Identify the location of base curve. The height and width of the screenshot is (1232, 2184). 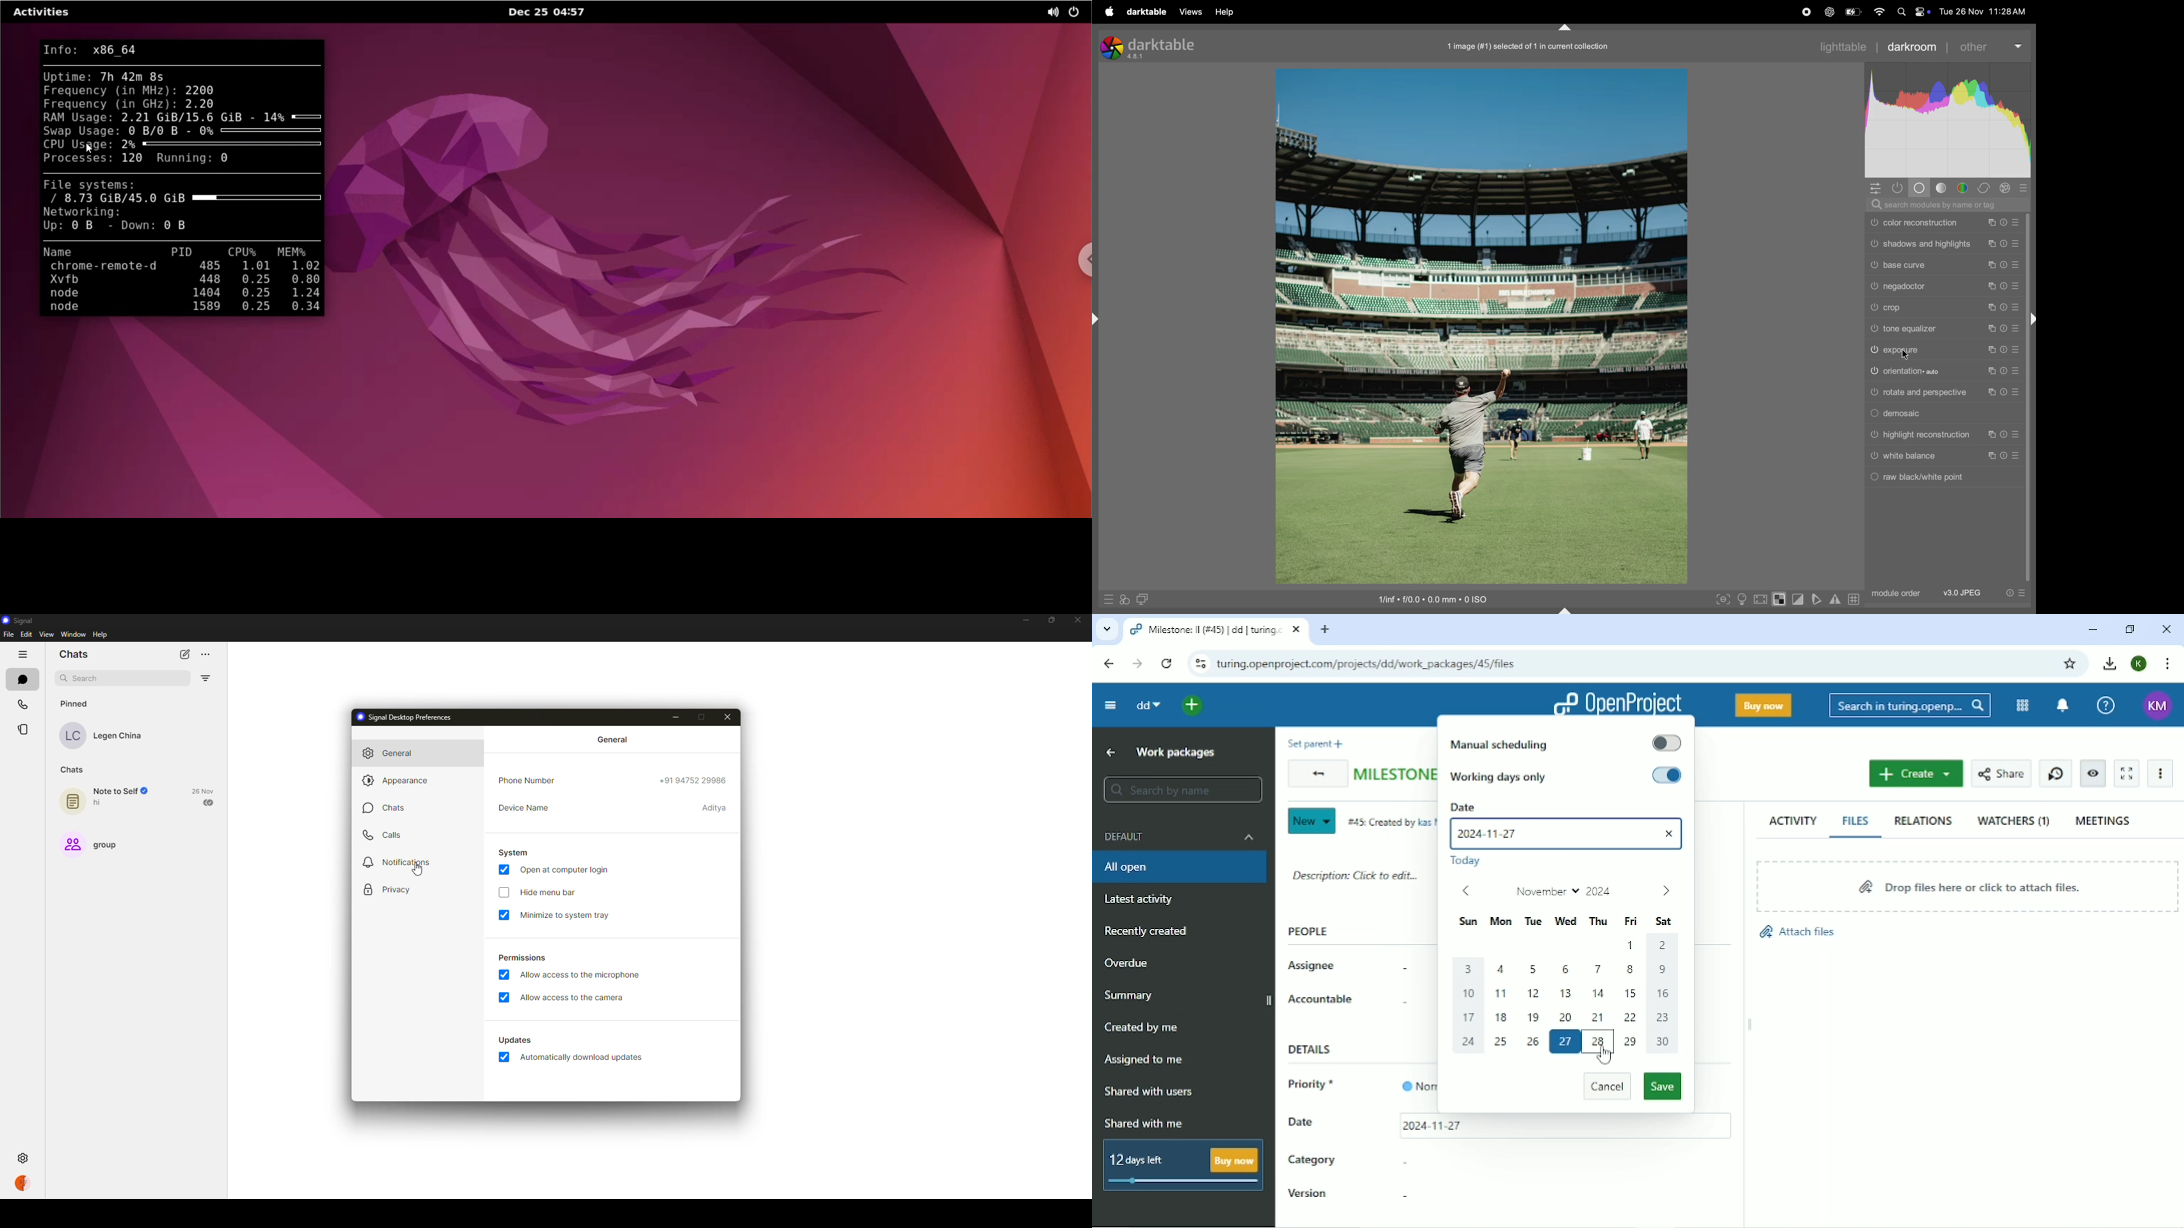
(1905, 266).